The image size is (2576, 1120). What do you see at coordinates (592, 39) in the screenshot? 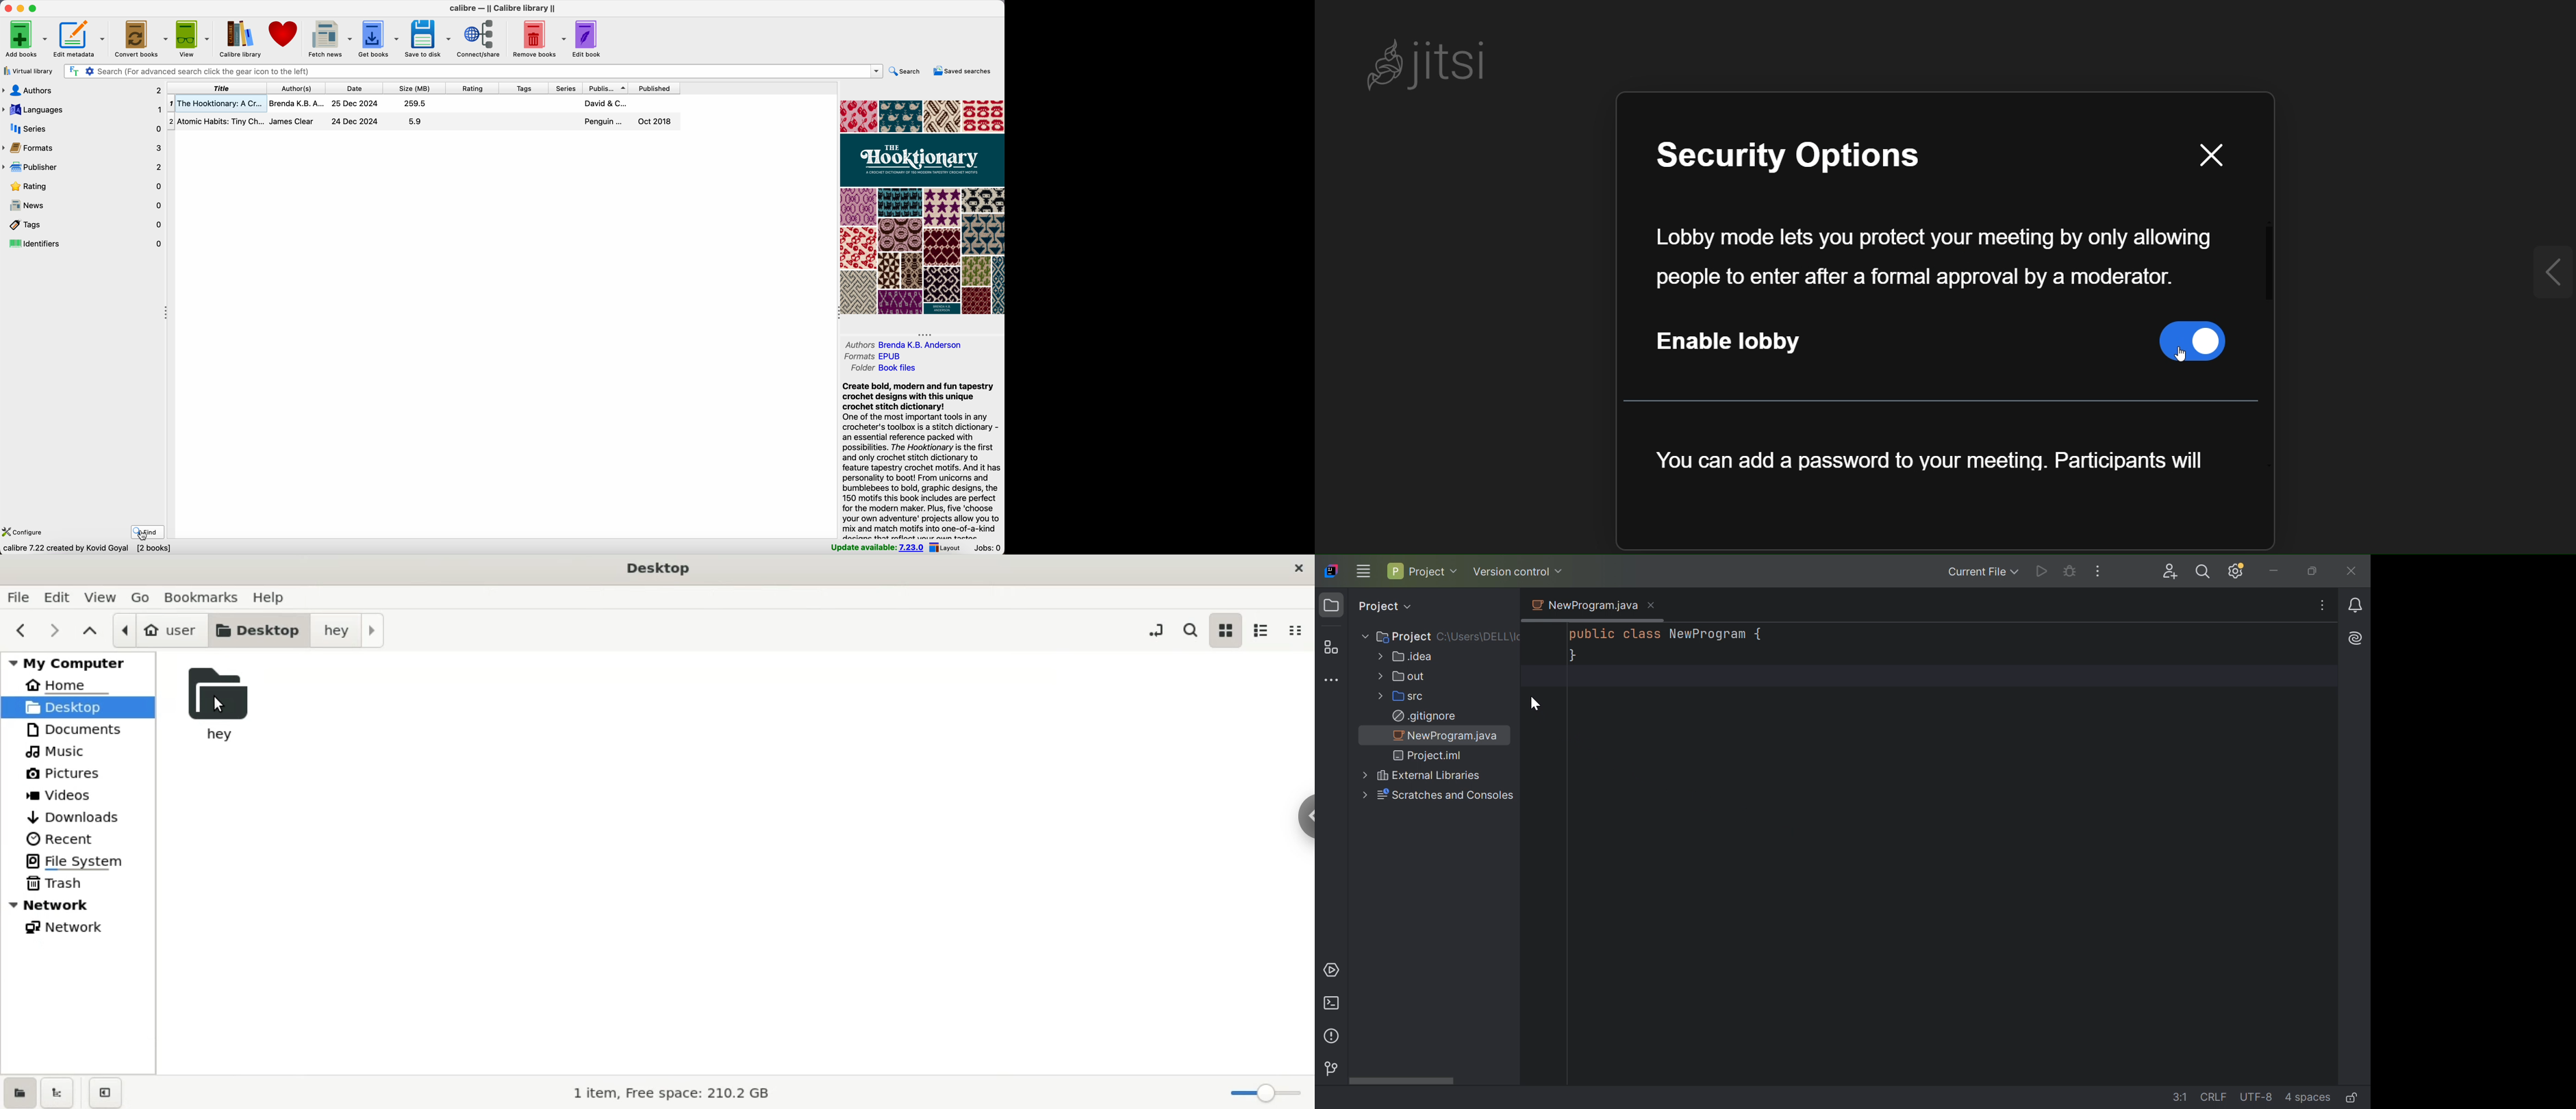
I see `edit book` at bounding box center [592, 39].